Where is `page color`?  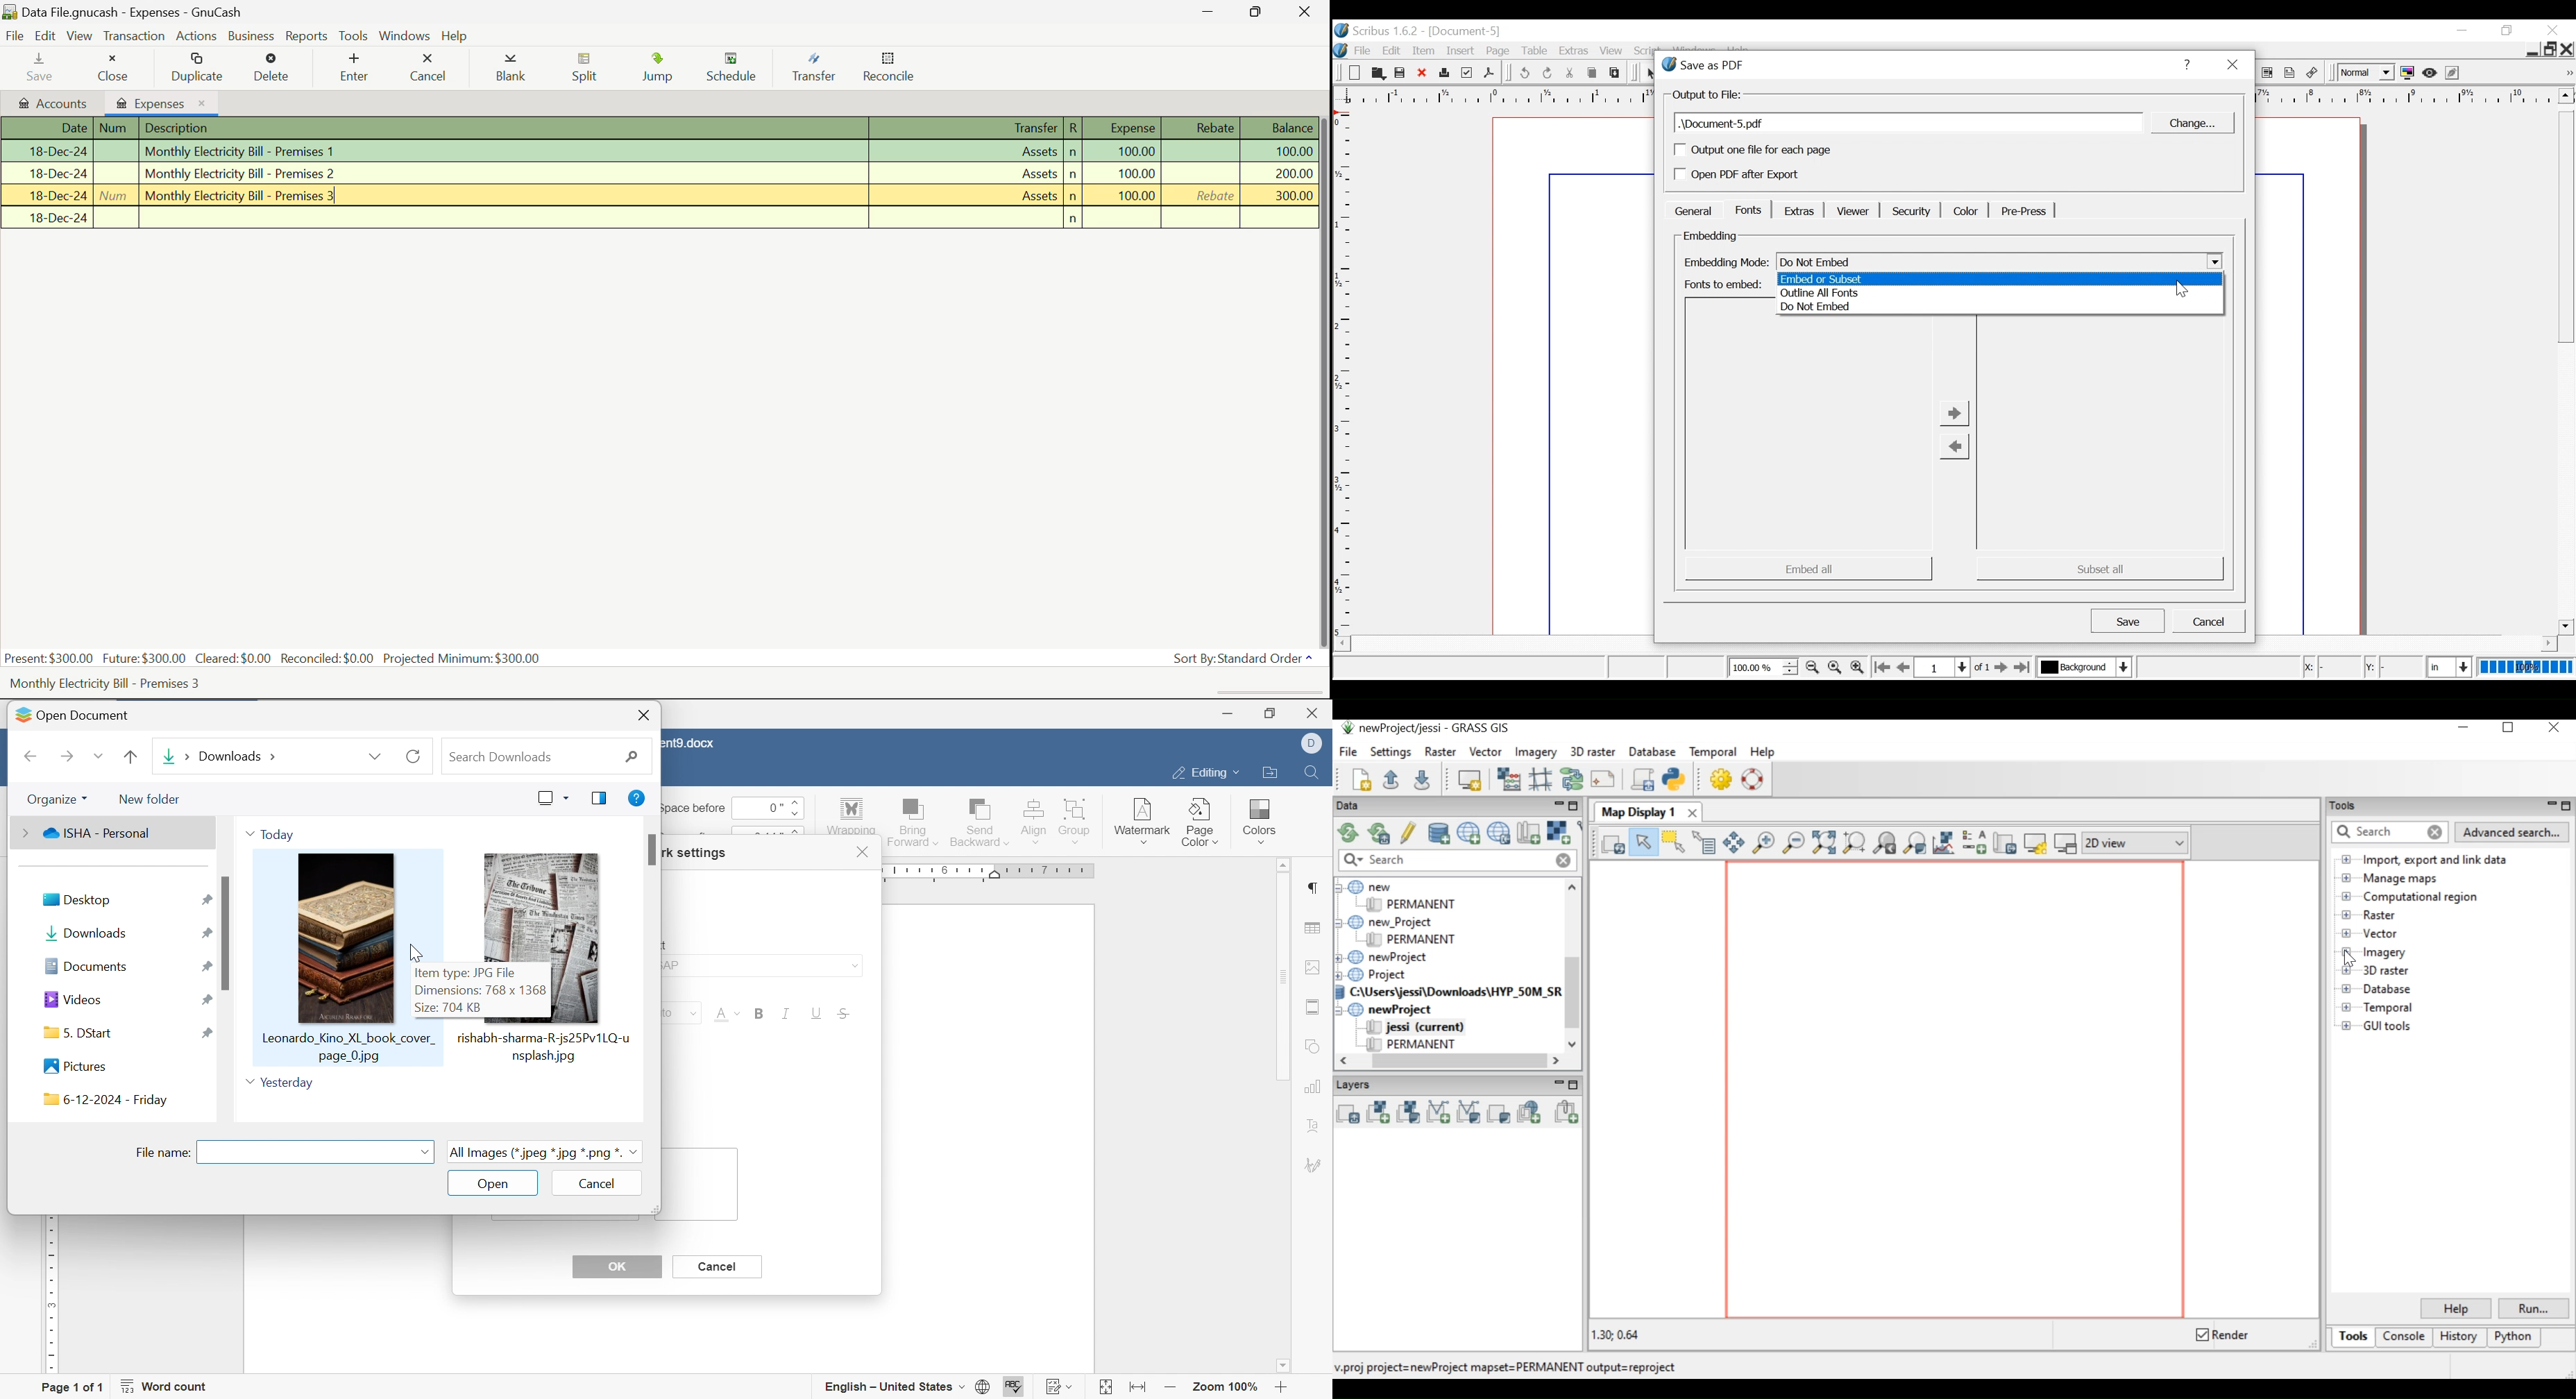
page color is located at coordinates (1201, 822).